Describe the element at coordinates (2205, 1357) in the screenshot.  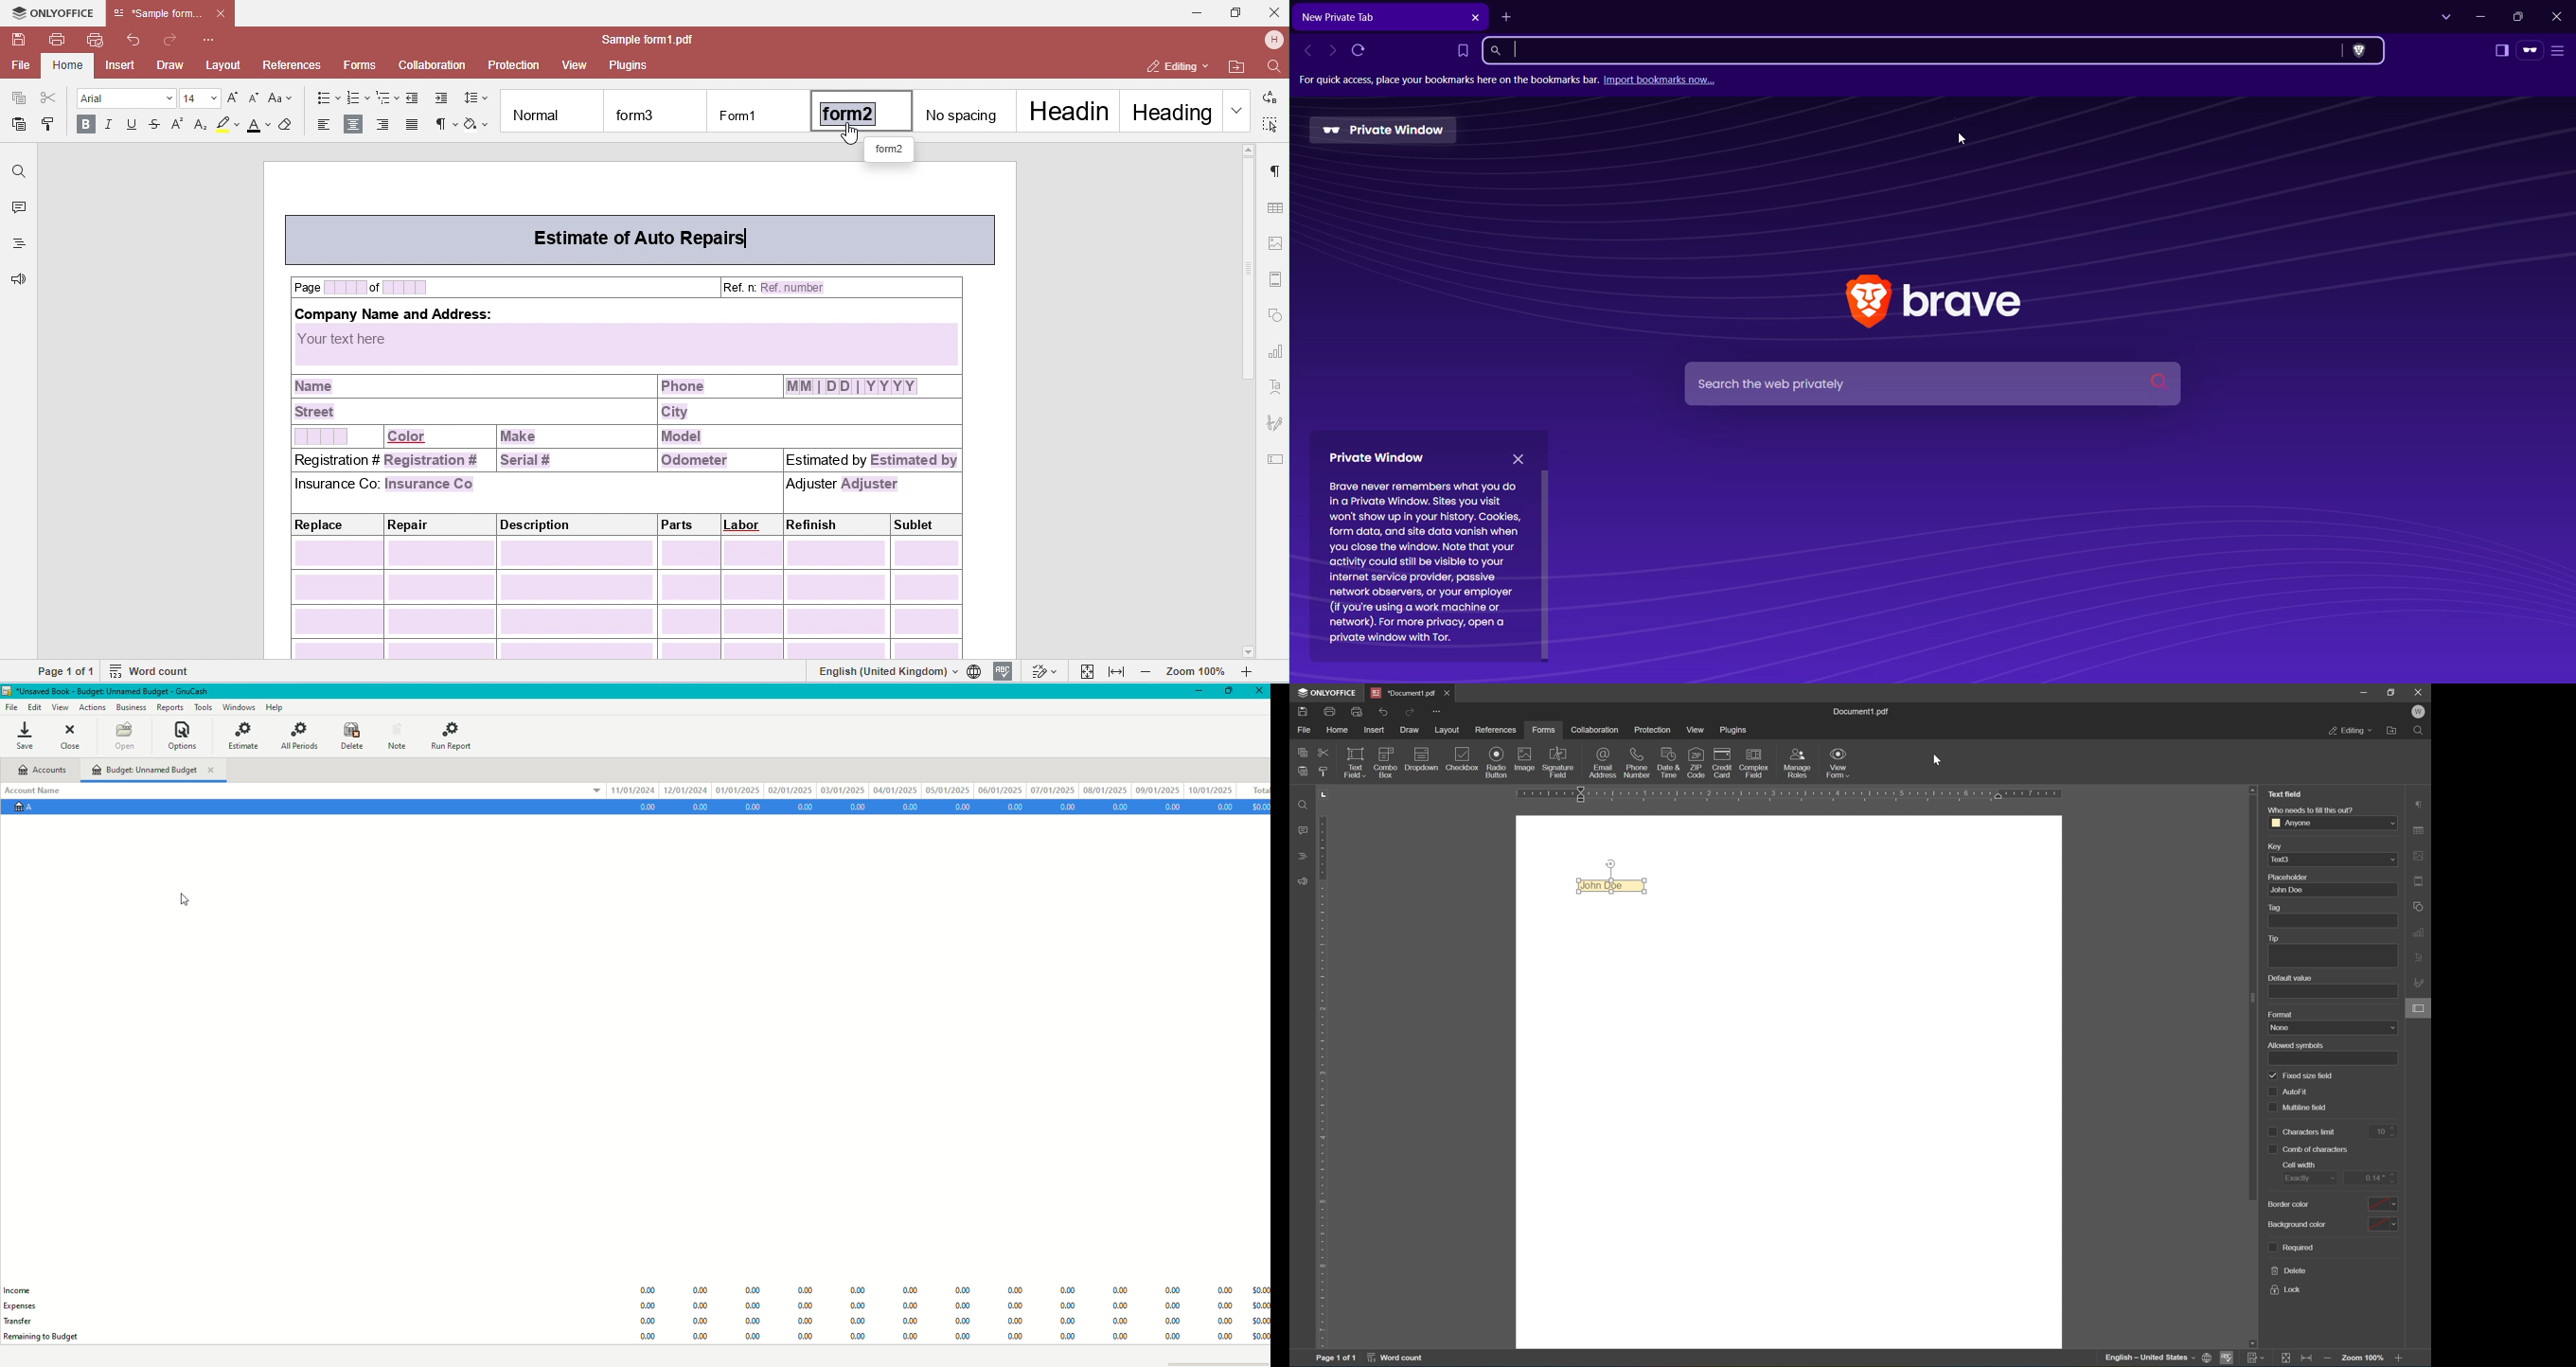
I see `print` at that location.